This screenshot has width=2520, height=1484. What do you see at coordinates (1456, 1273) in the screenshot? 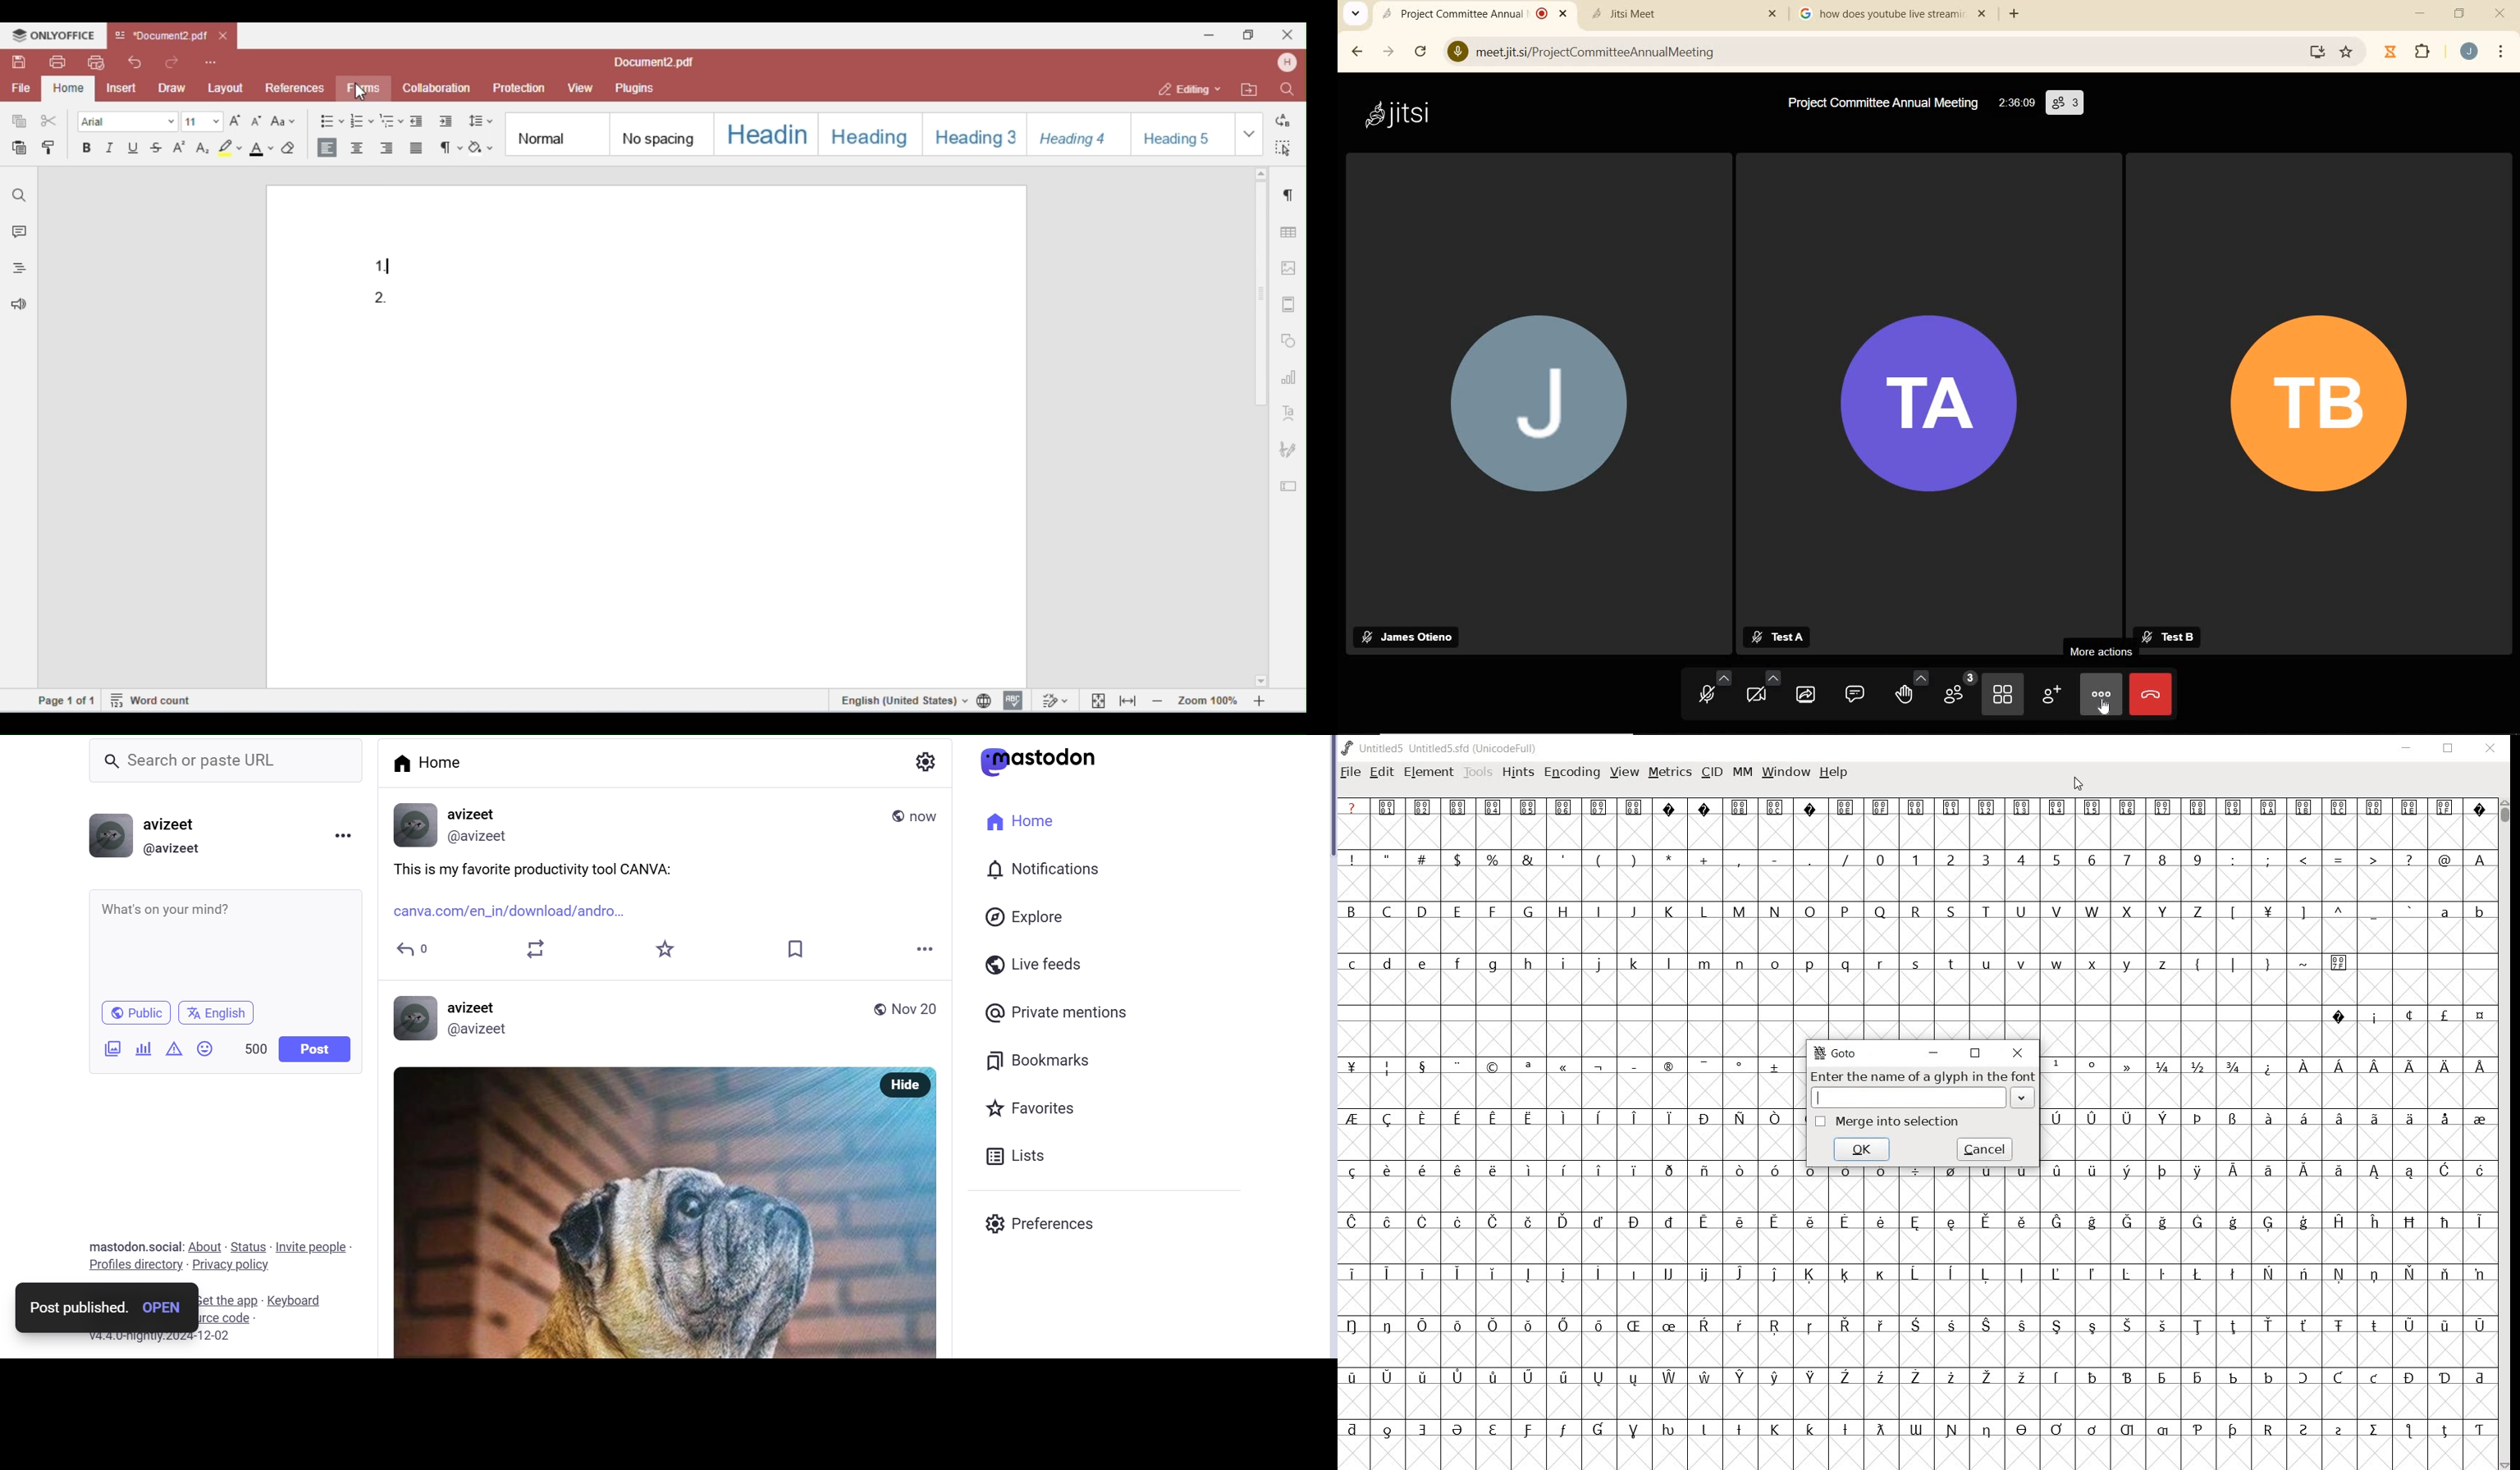
I see `Symbol` at bounding box center [1456, 1273].